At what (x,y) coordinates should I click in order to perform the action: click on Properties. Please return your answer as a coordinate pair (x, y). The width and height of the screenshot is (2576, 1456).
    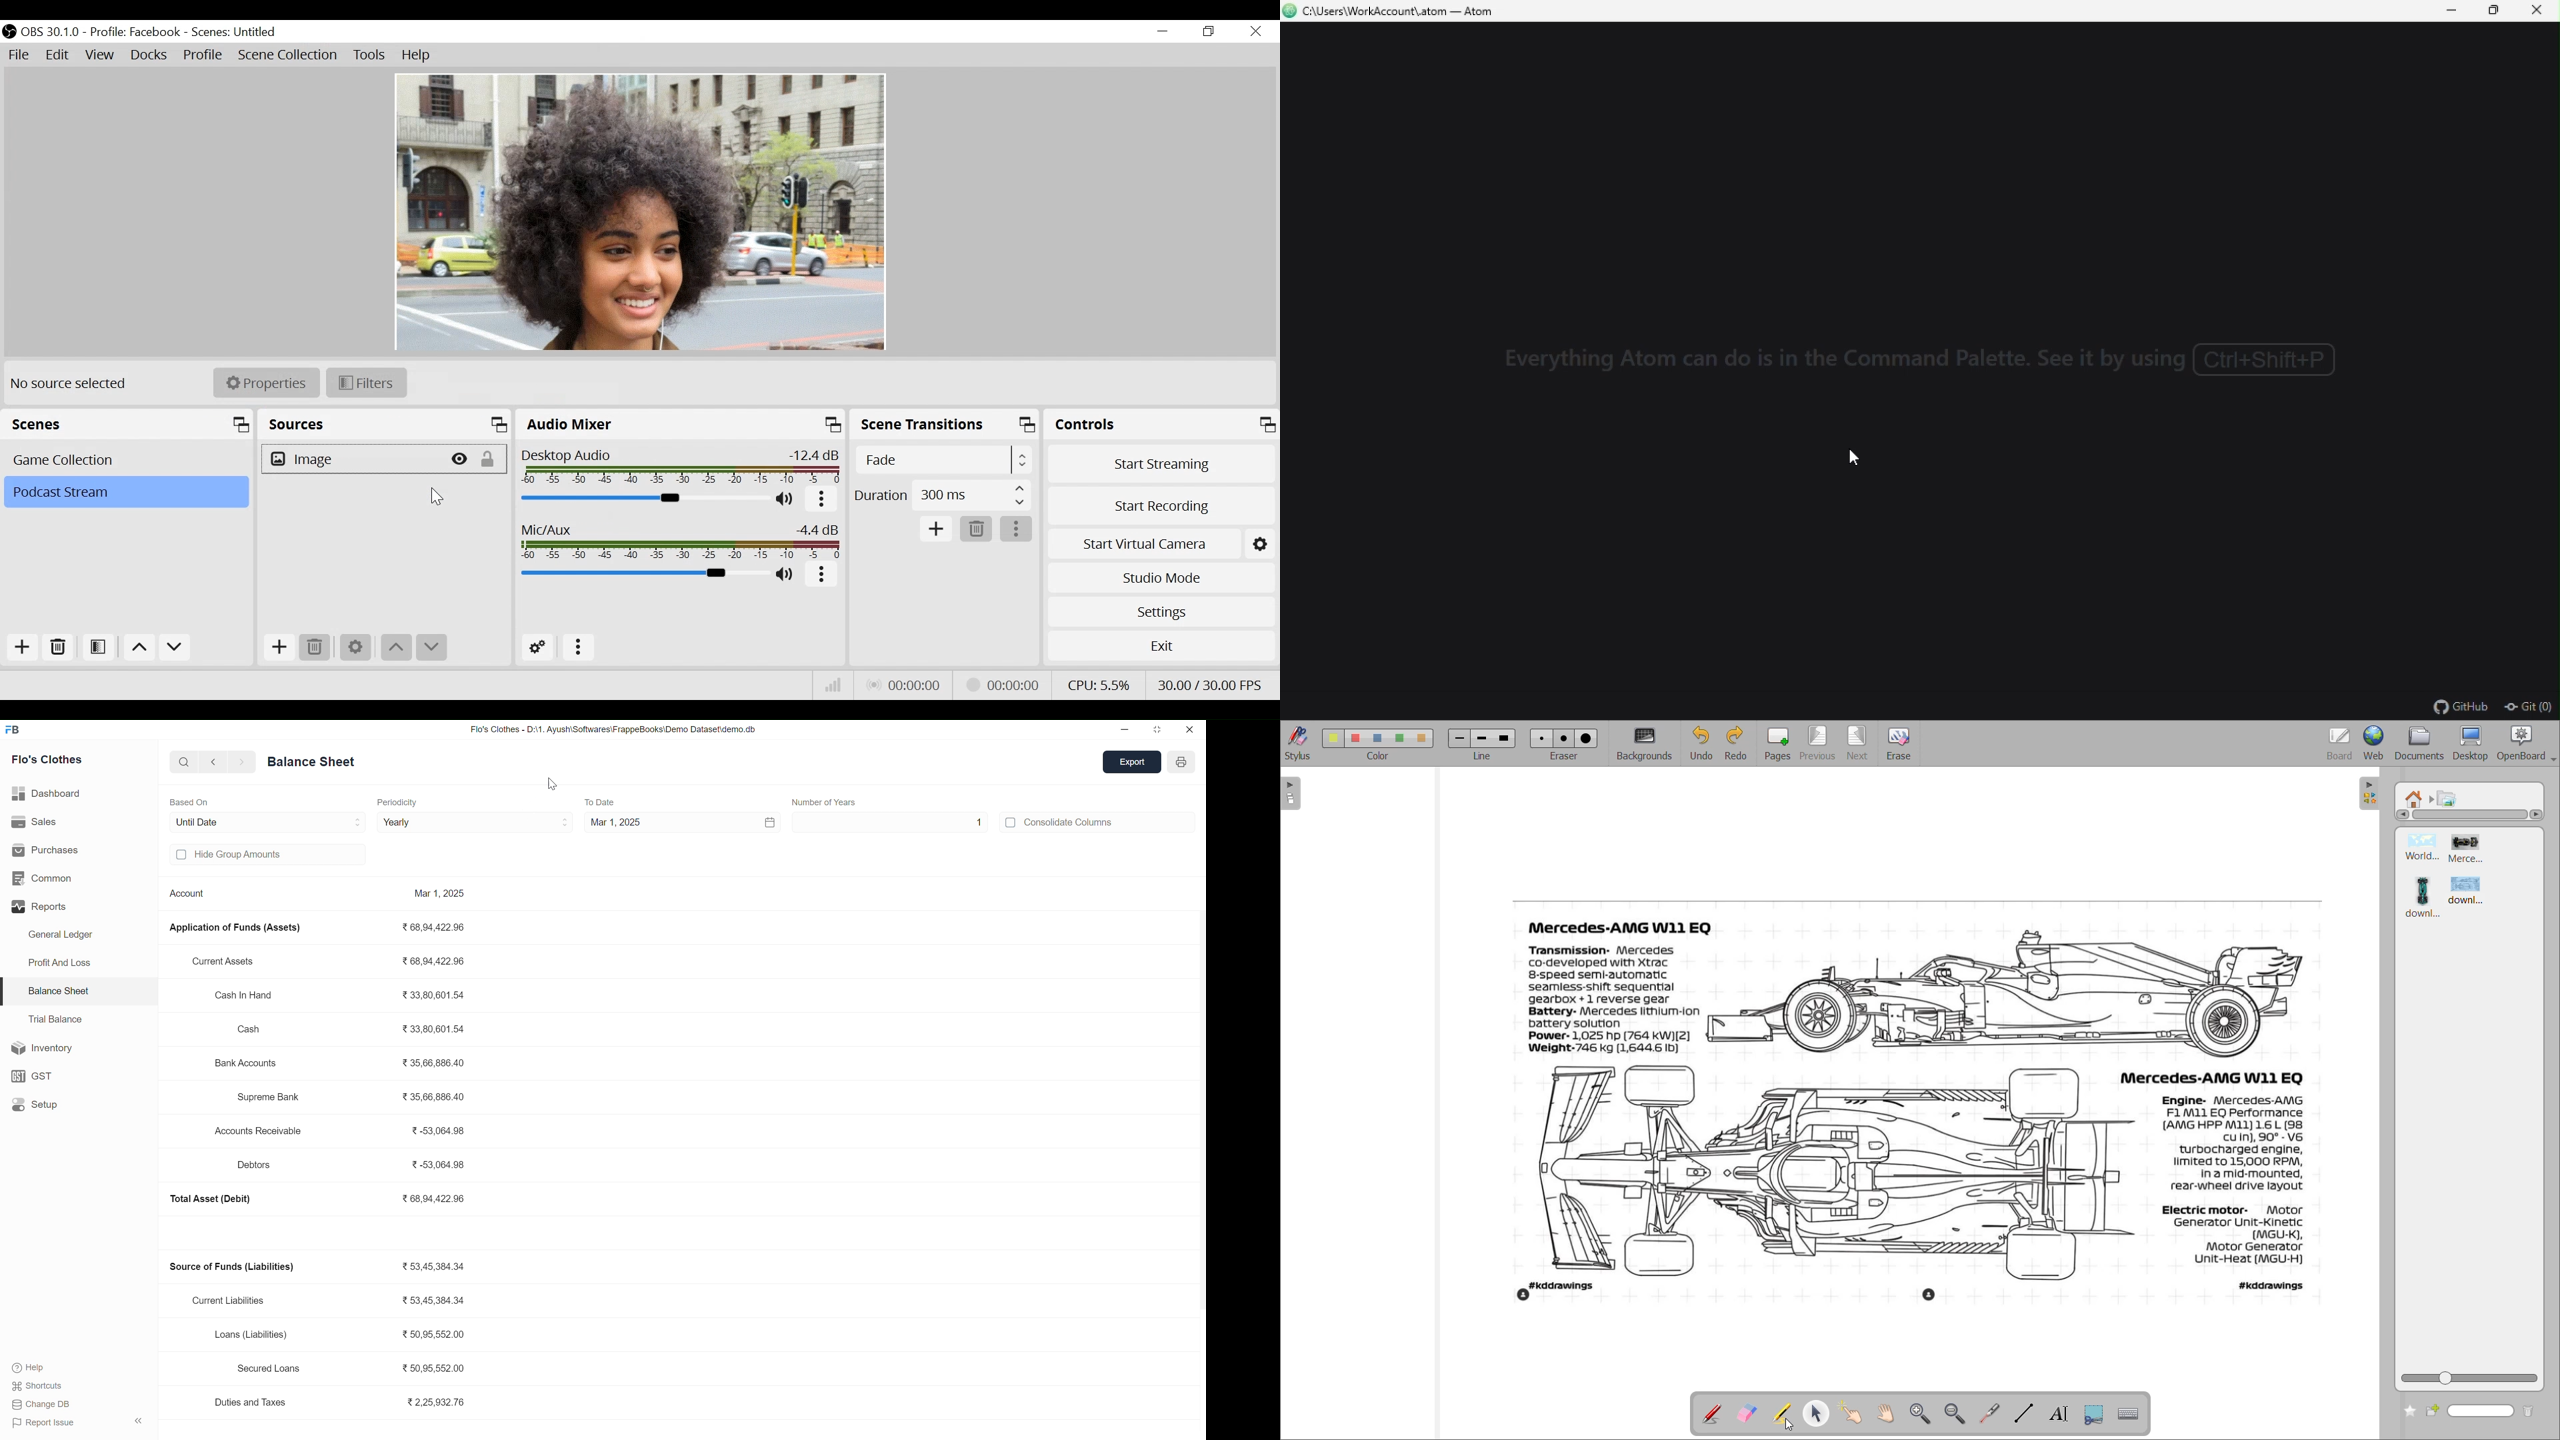
    Looking at the image, I should click on (267, 382).